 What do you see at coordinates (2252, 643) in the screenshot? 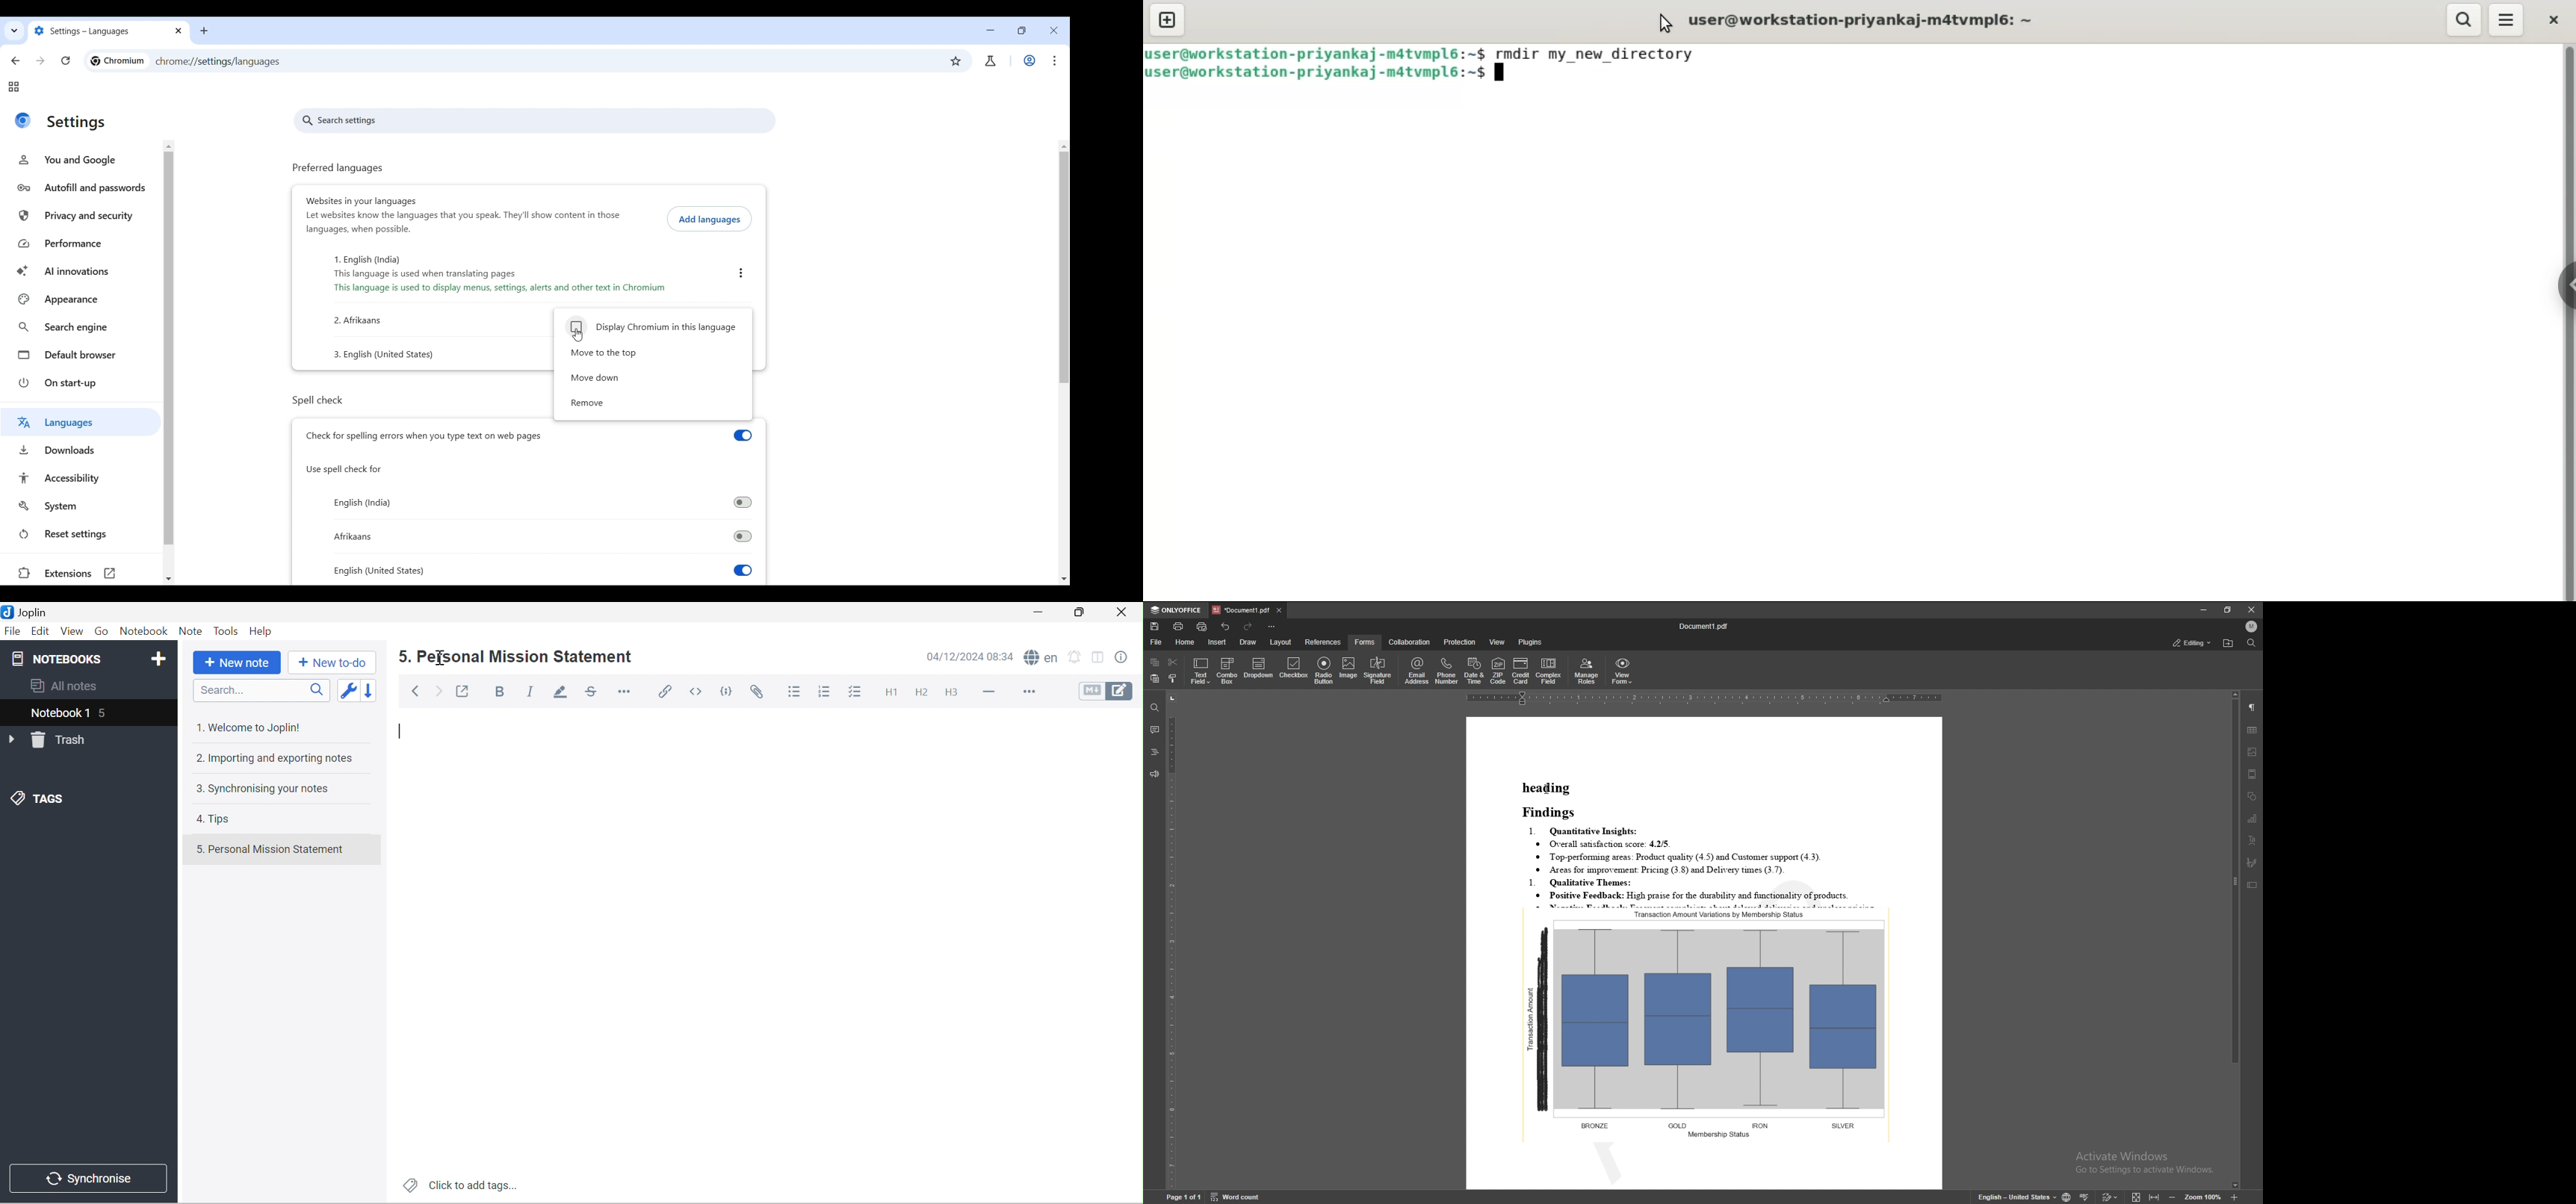
I see `find` at bounding box center [2252, 643].